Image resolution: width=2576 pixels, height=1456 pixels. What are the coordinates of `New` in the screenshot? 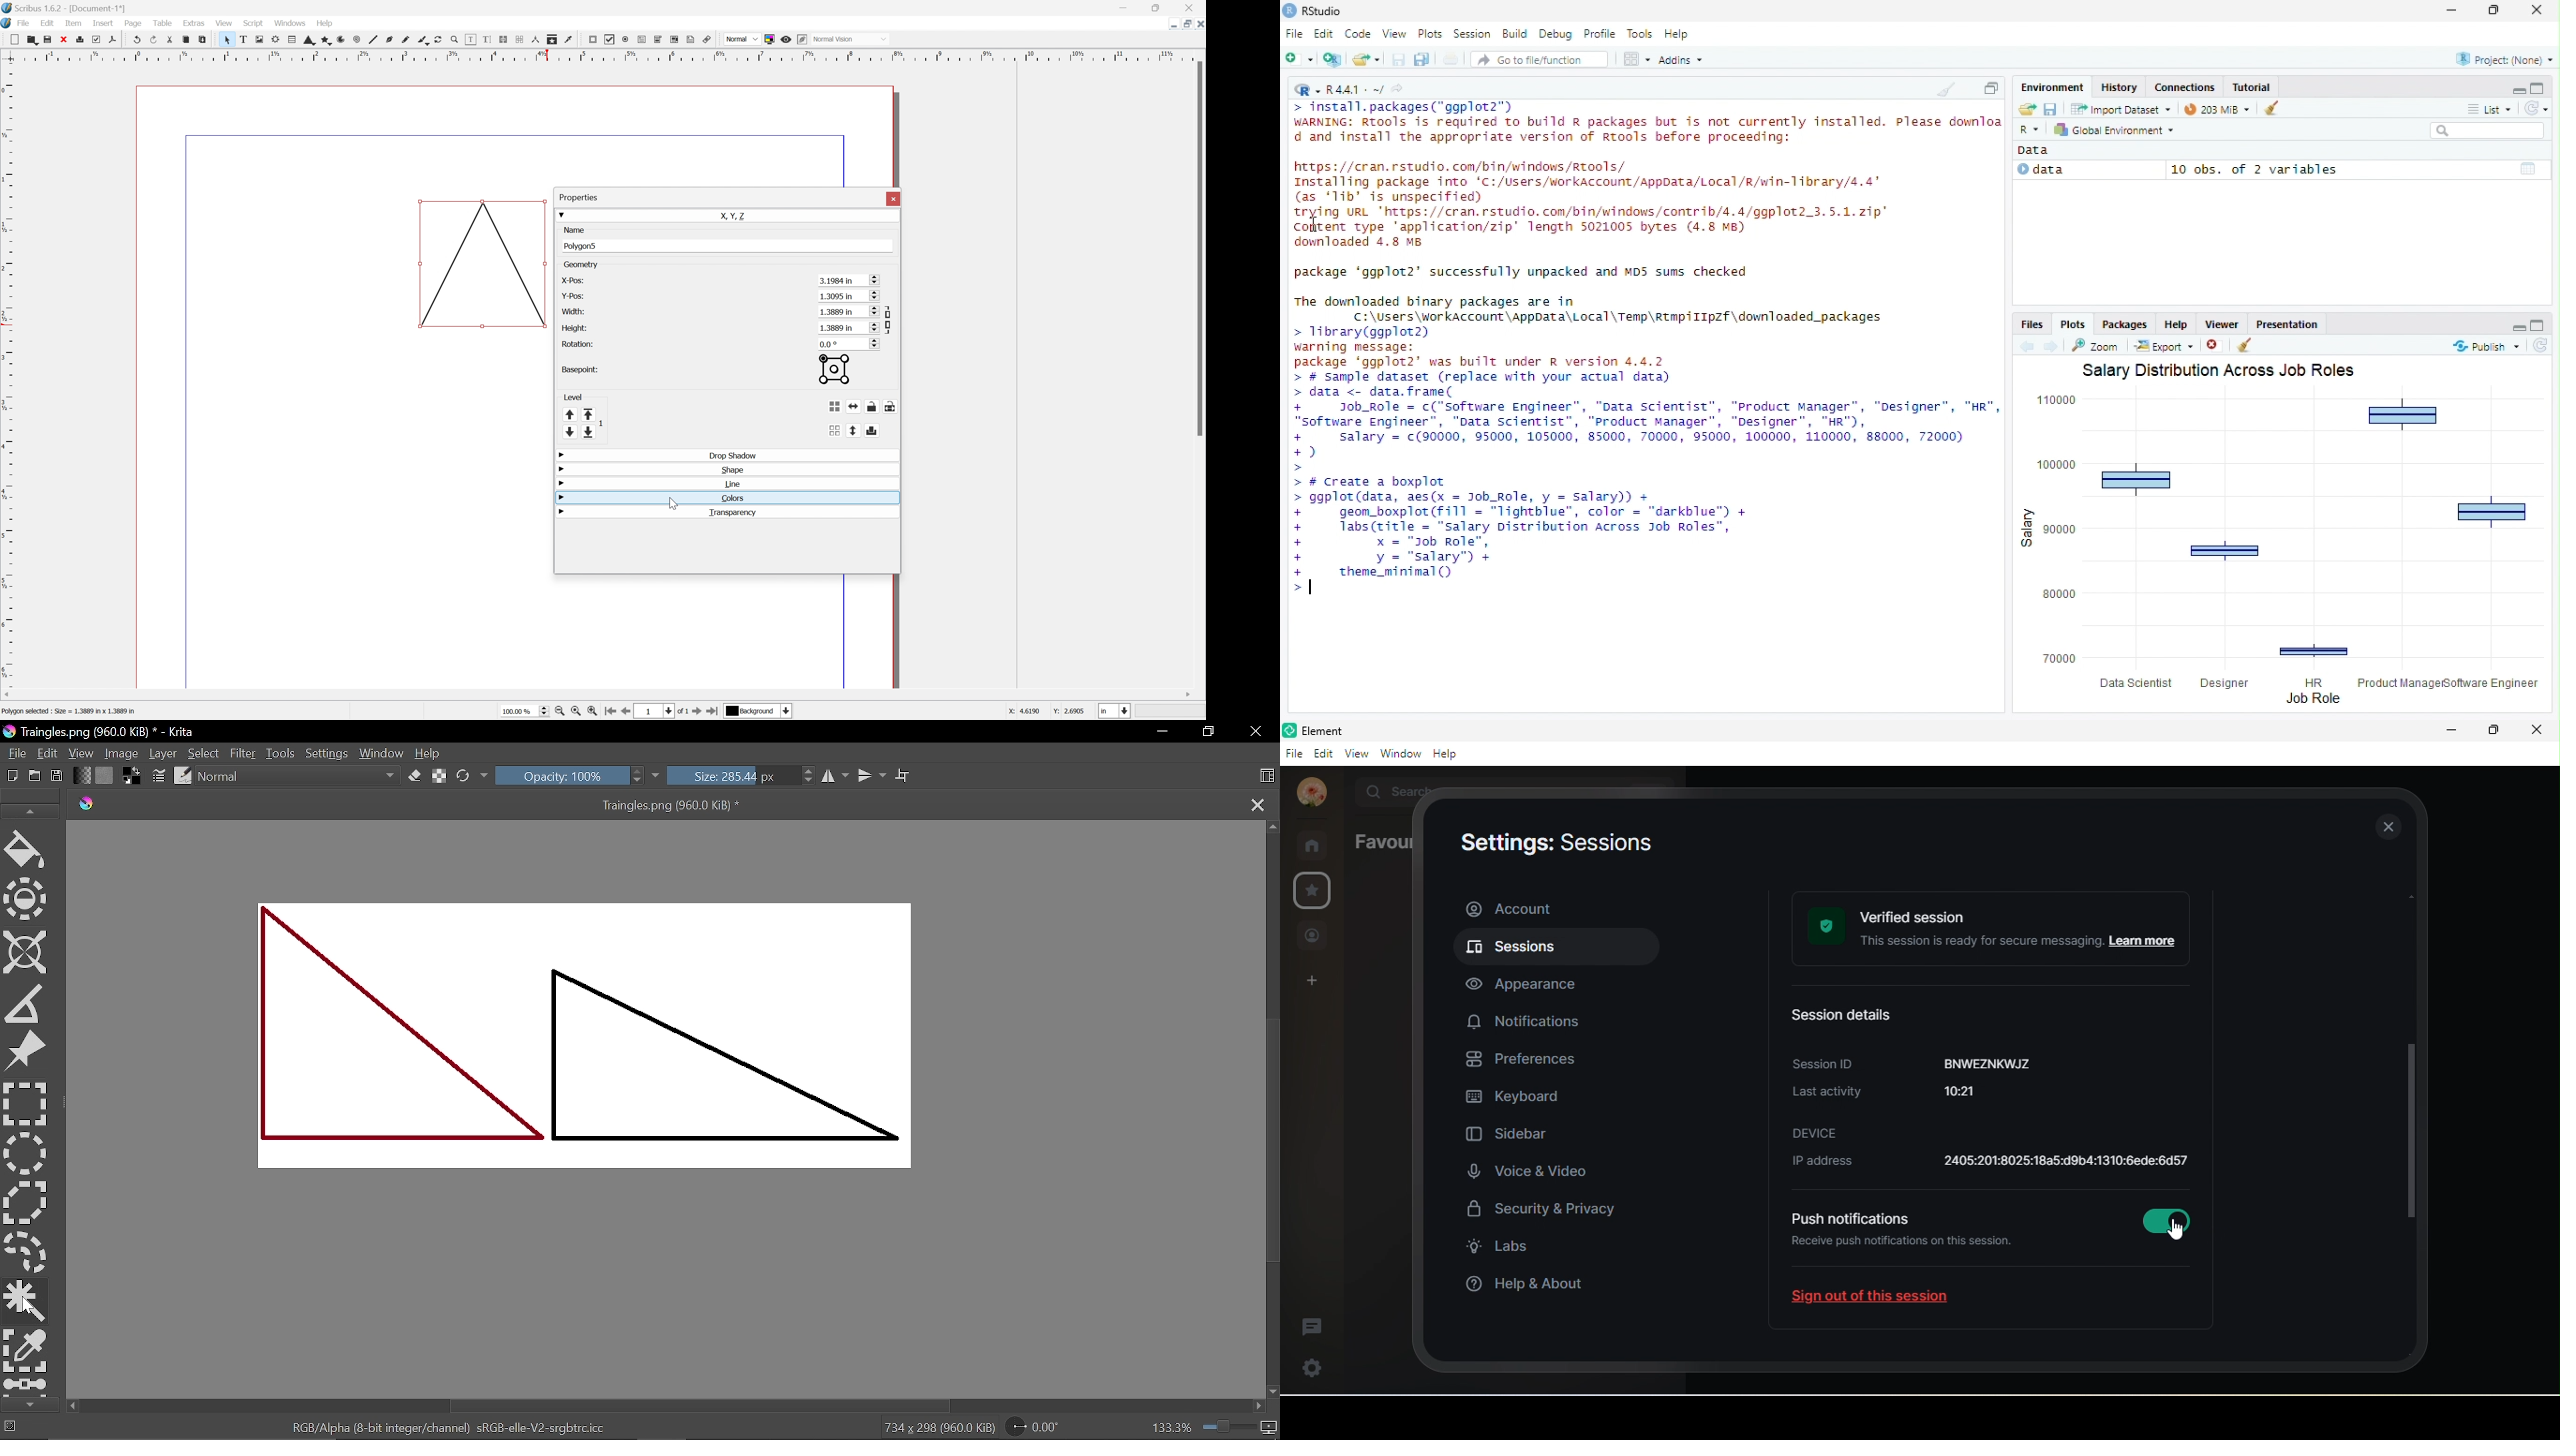 It's located at (14, 40).